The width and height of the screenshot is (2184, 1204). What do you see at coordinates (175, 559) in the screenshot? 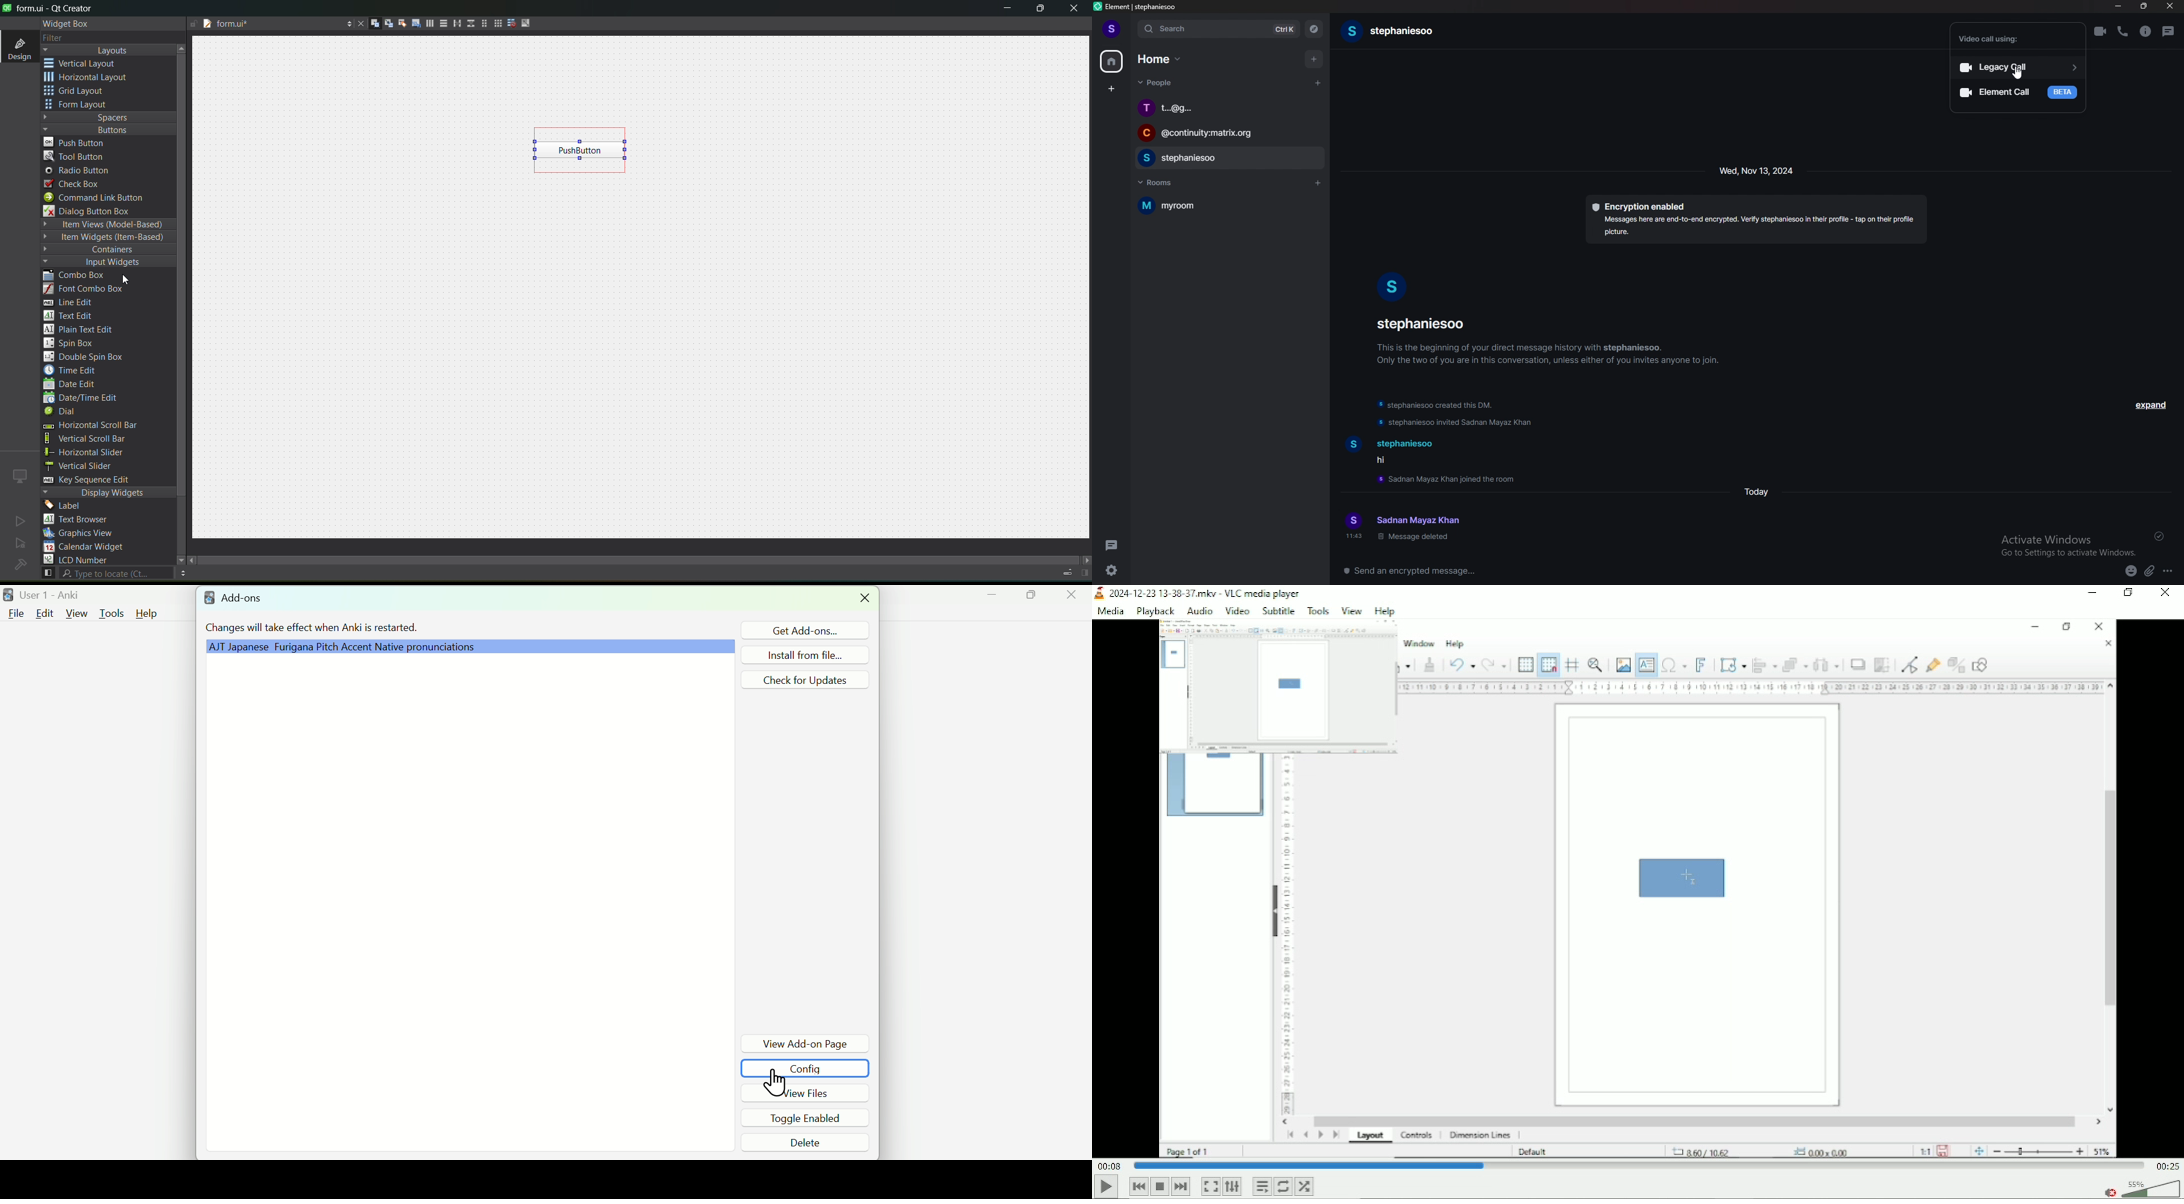
I see `move down` at bounding box center [175, 559].